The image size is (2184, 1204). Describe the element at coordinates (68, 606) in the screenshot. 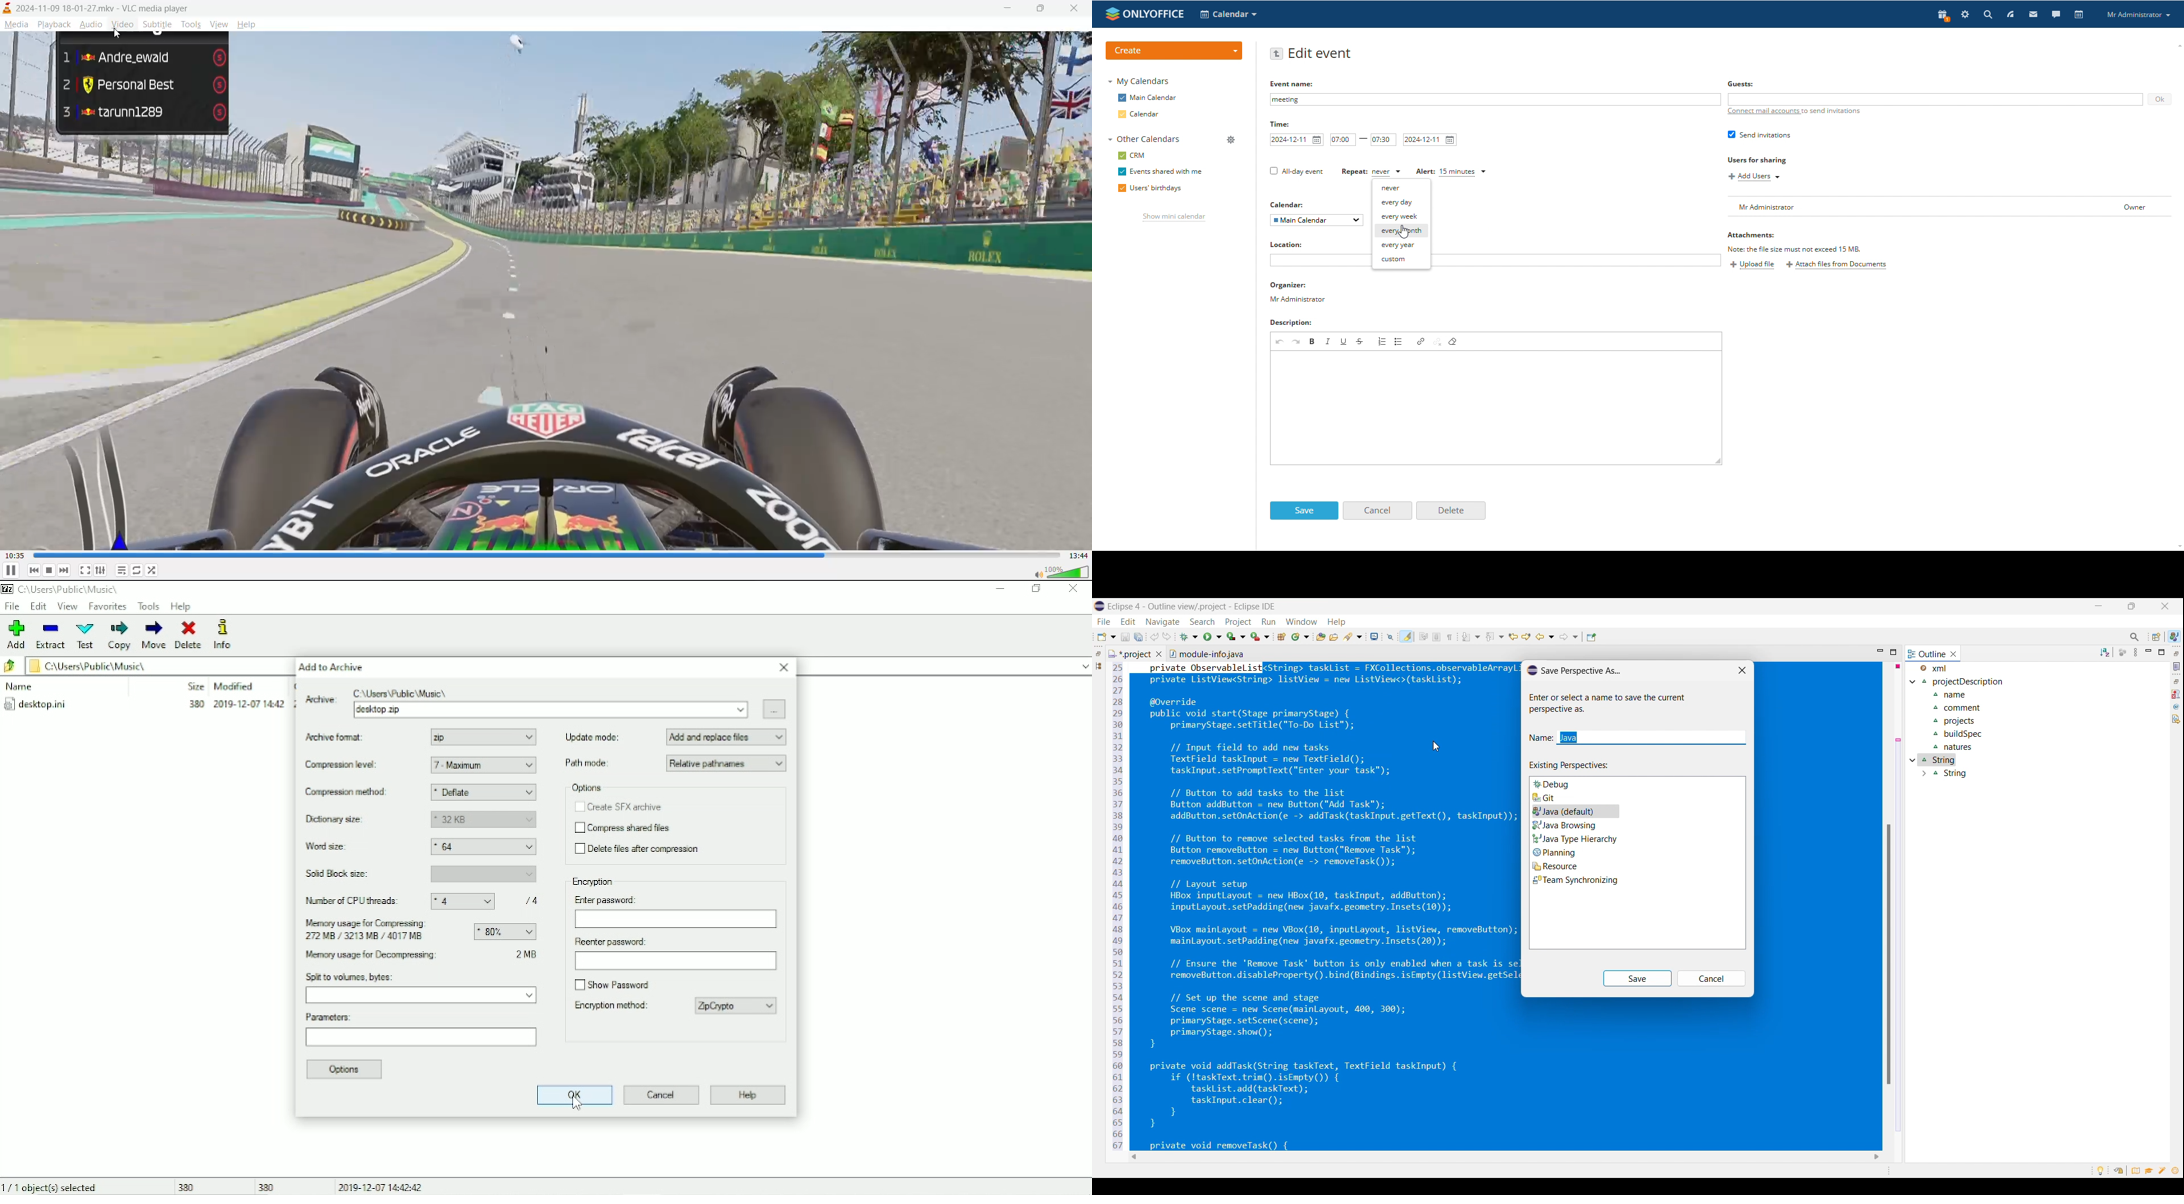

I see `View` at that location.